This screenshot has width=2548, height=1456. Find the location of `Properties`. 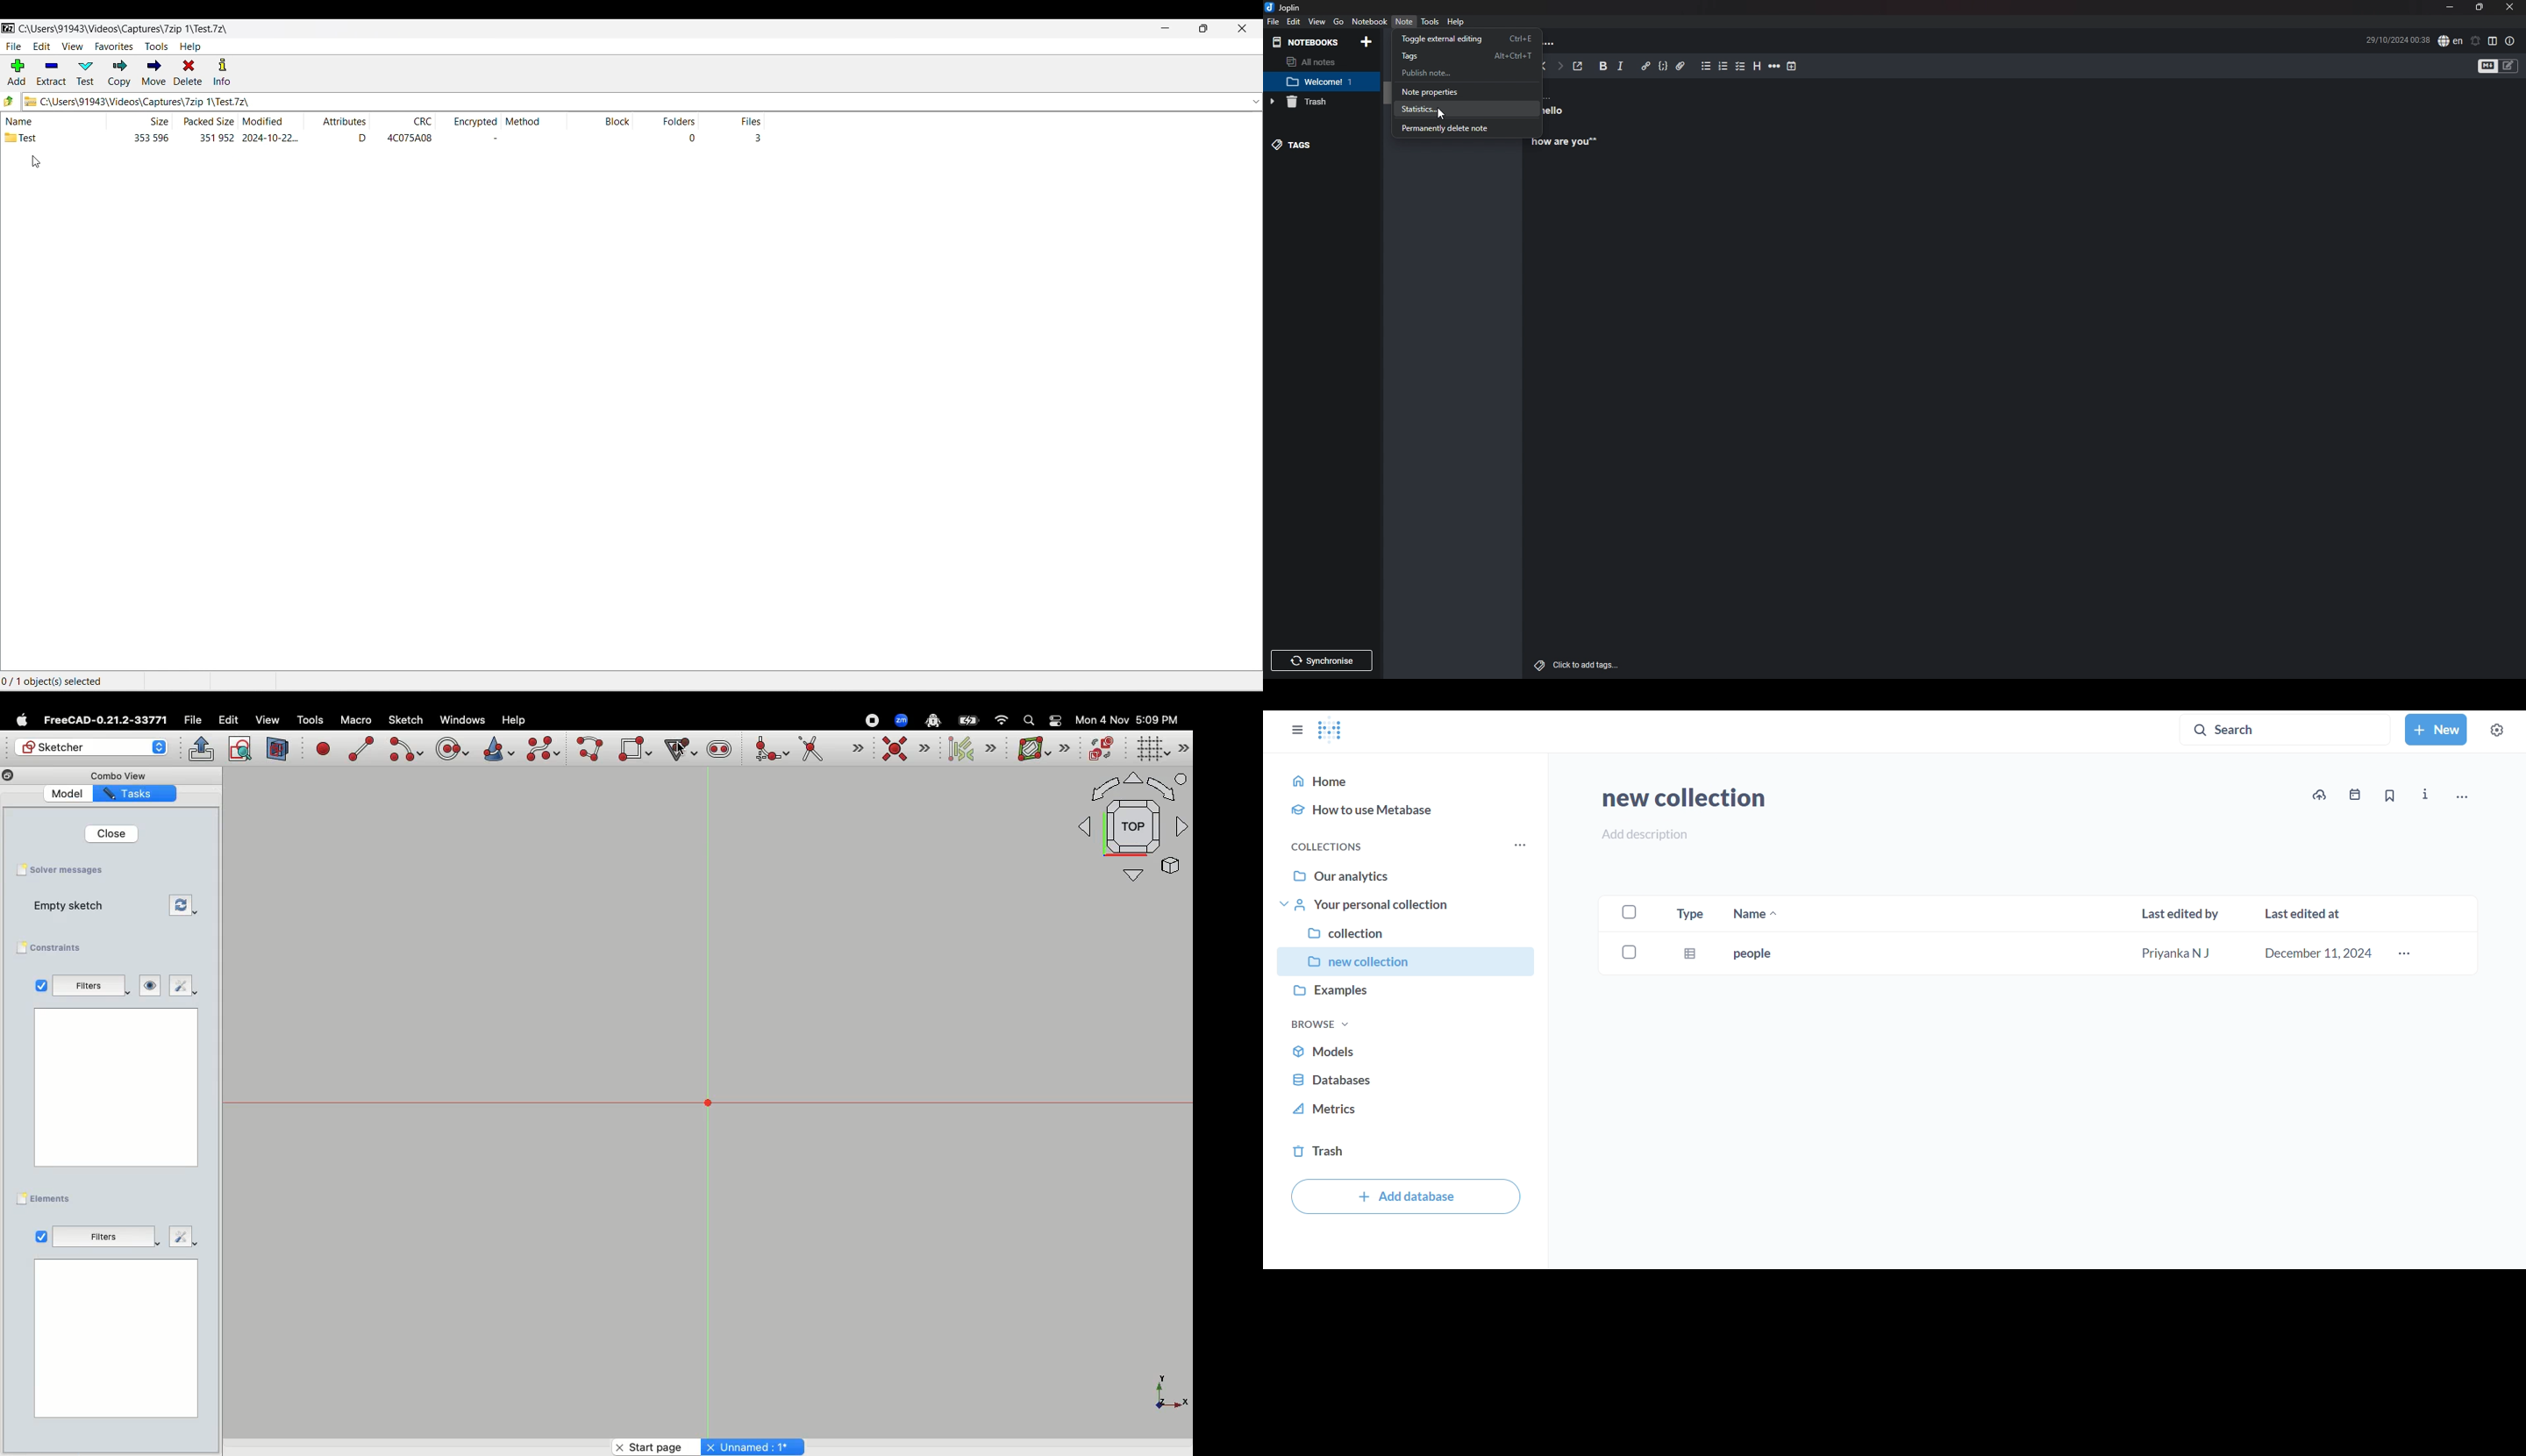

Properties is located at coordinates (2511, 41).